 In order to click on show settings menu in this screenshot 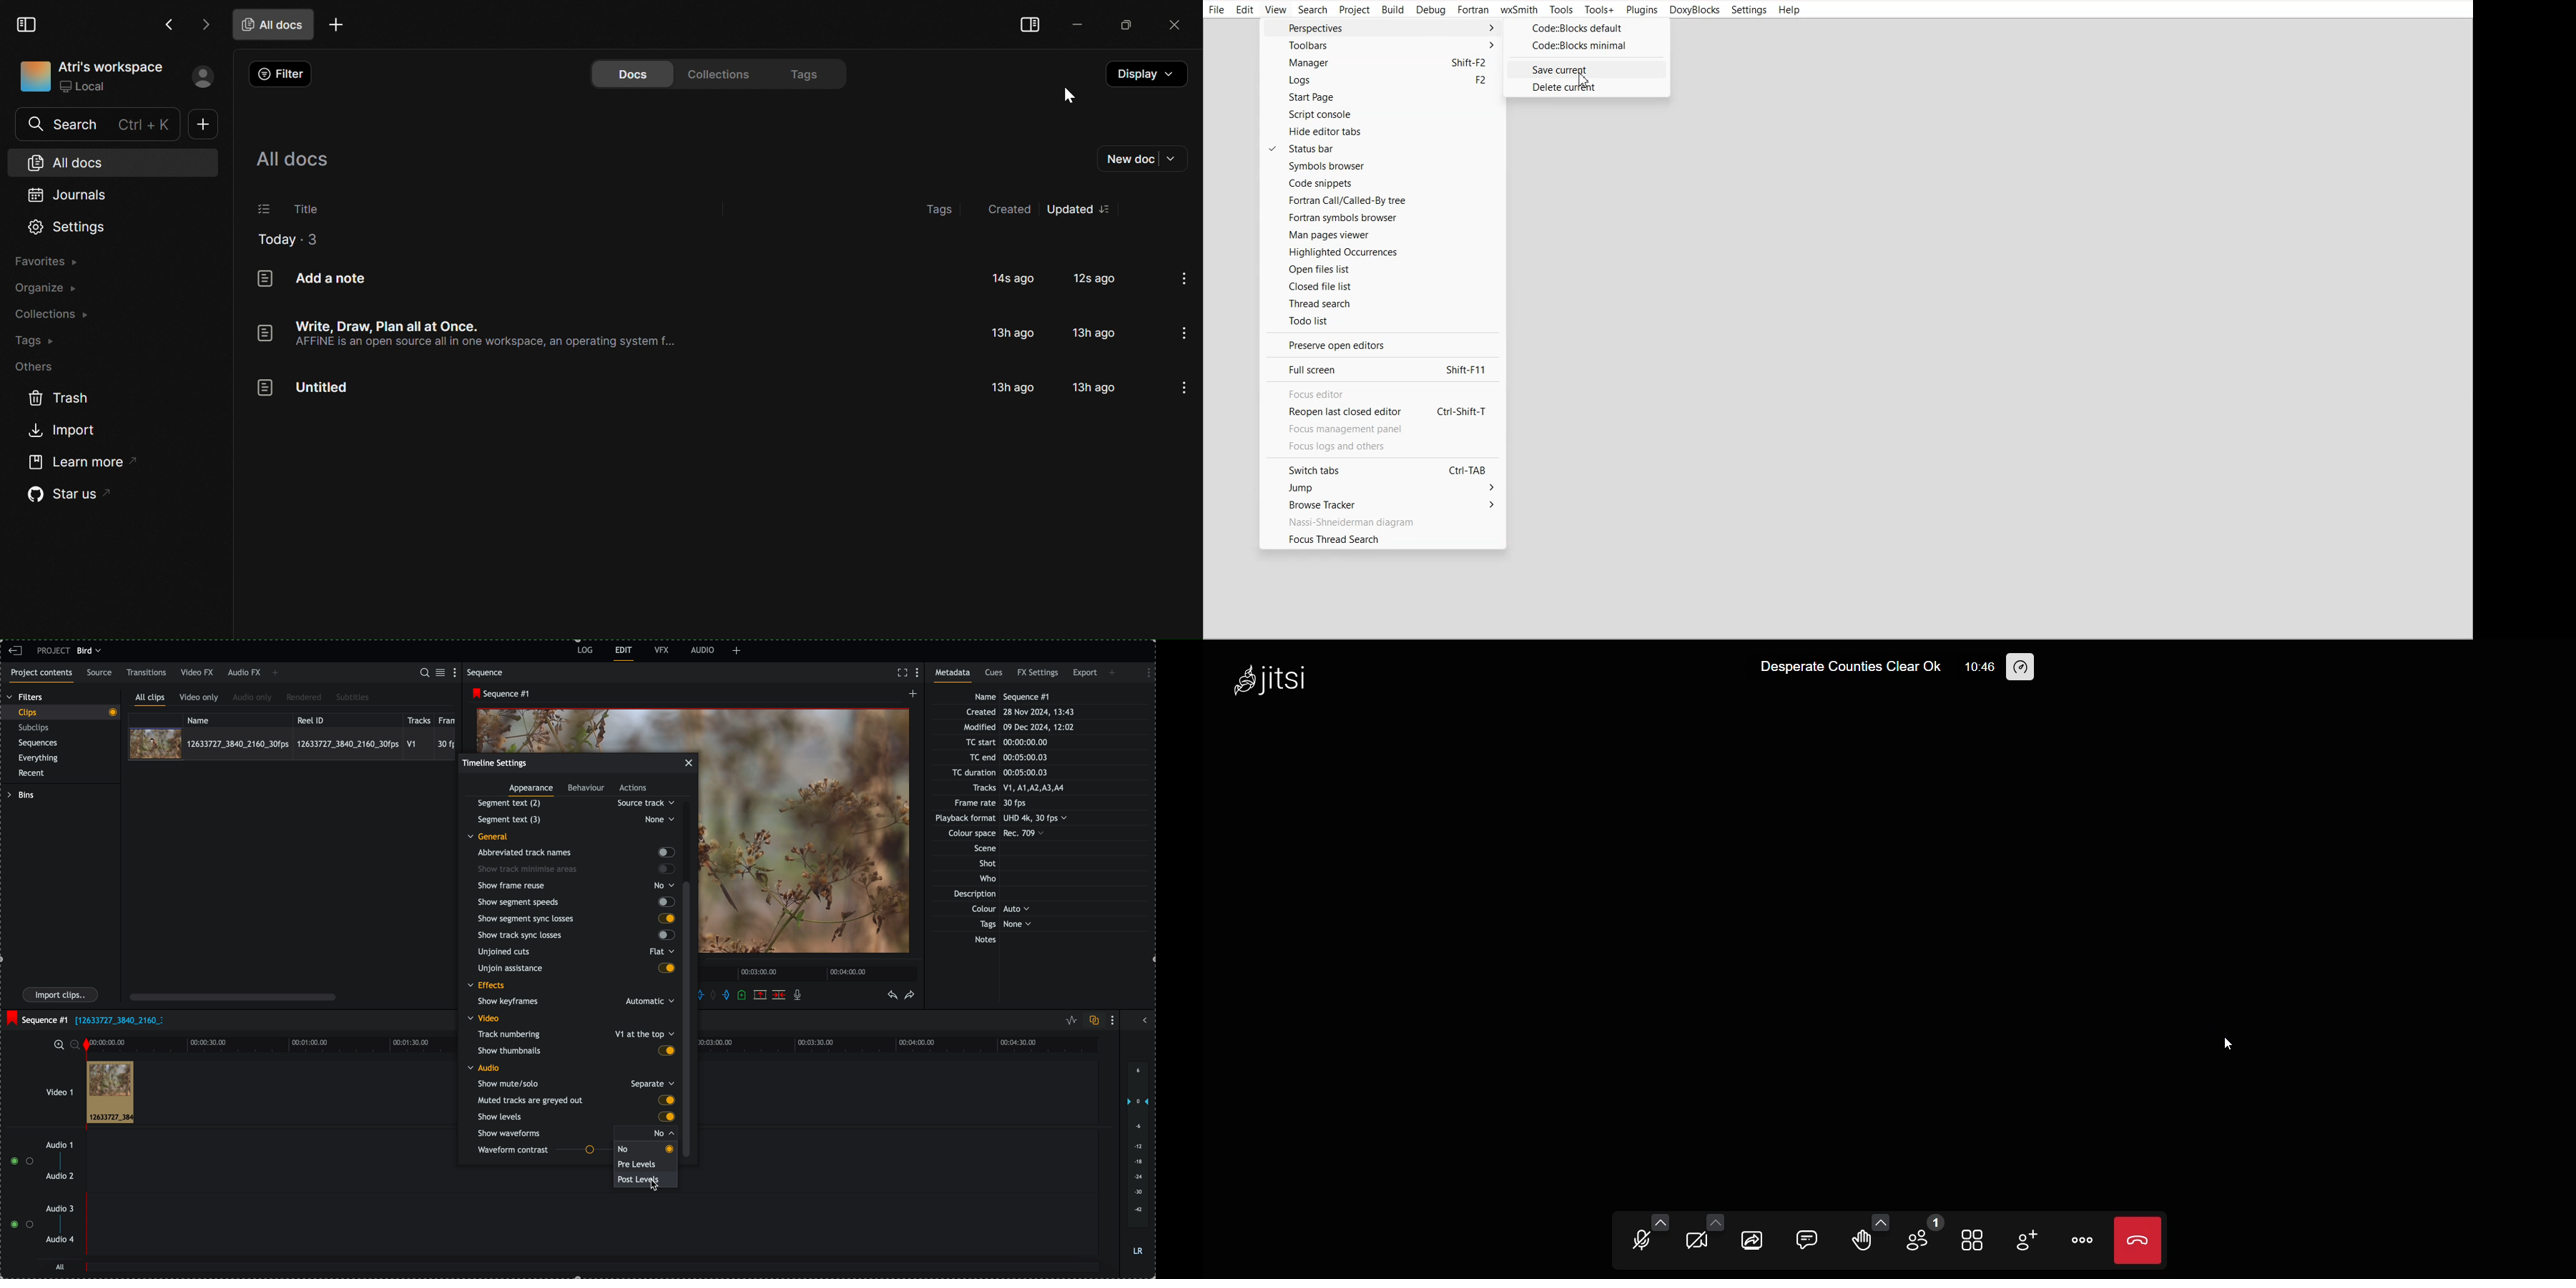, I will do `click(457, 672)`.